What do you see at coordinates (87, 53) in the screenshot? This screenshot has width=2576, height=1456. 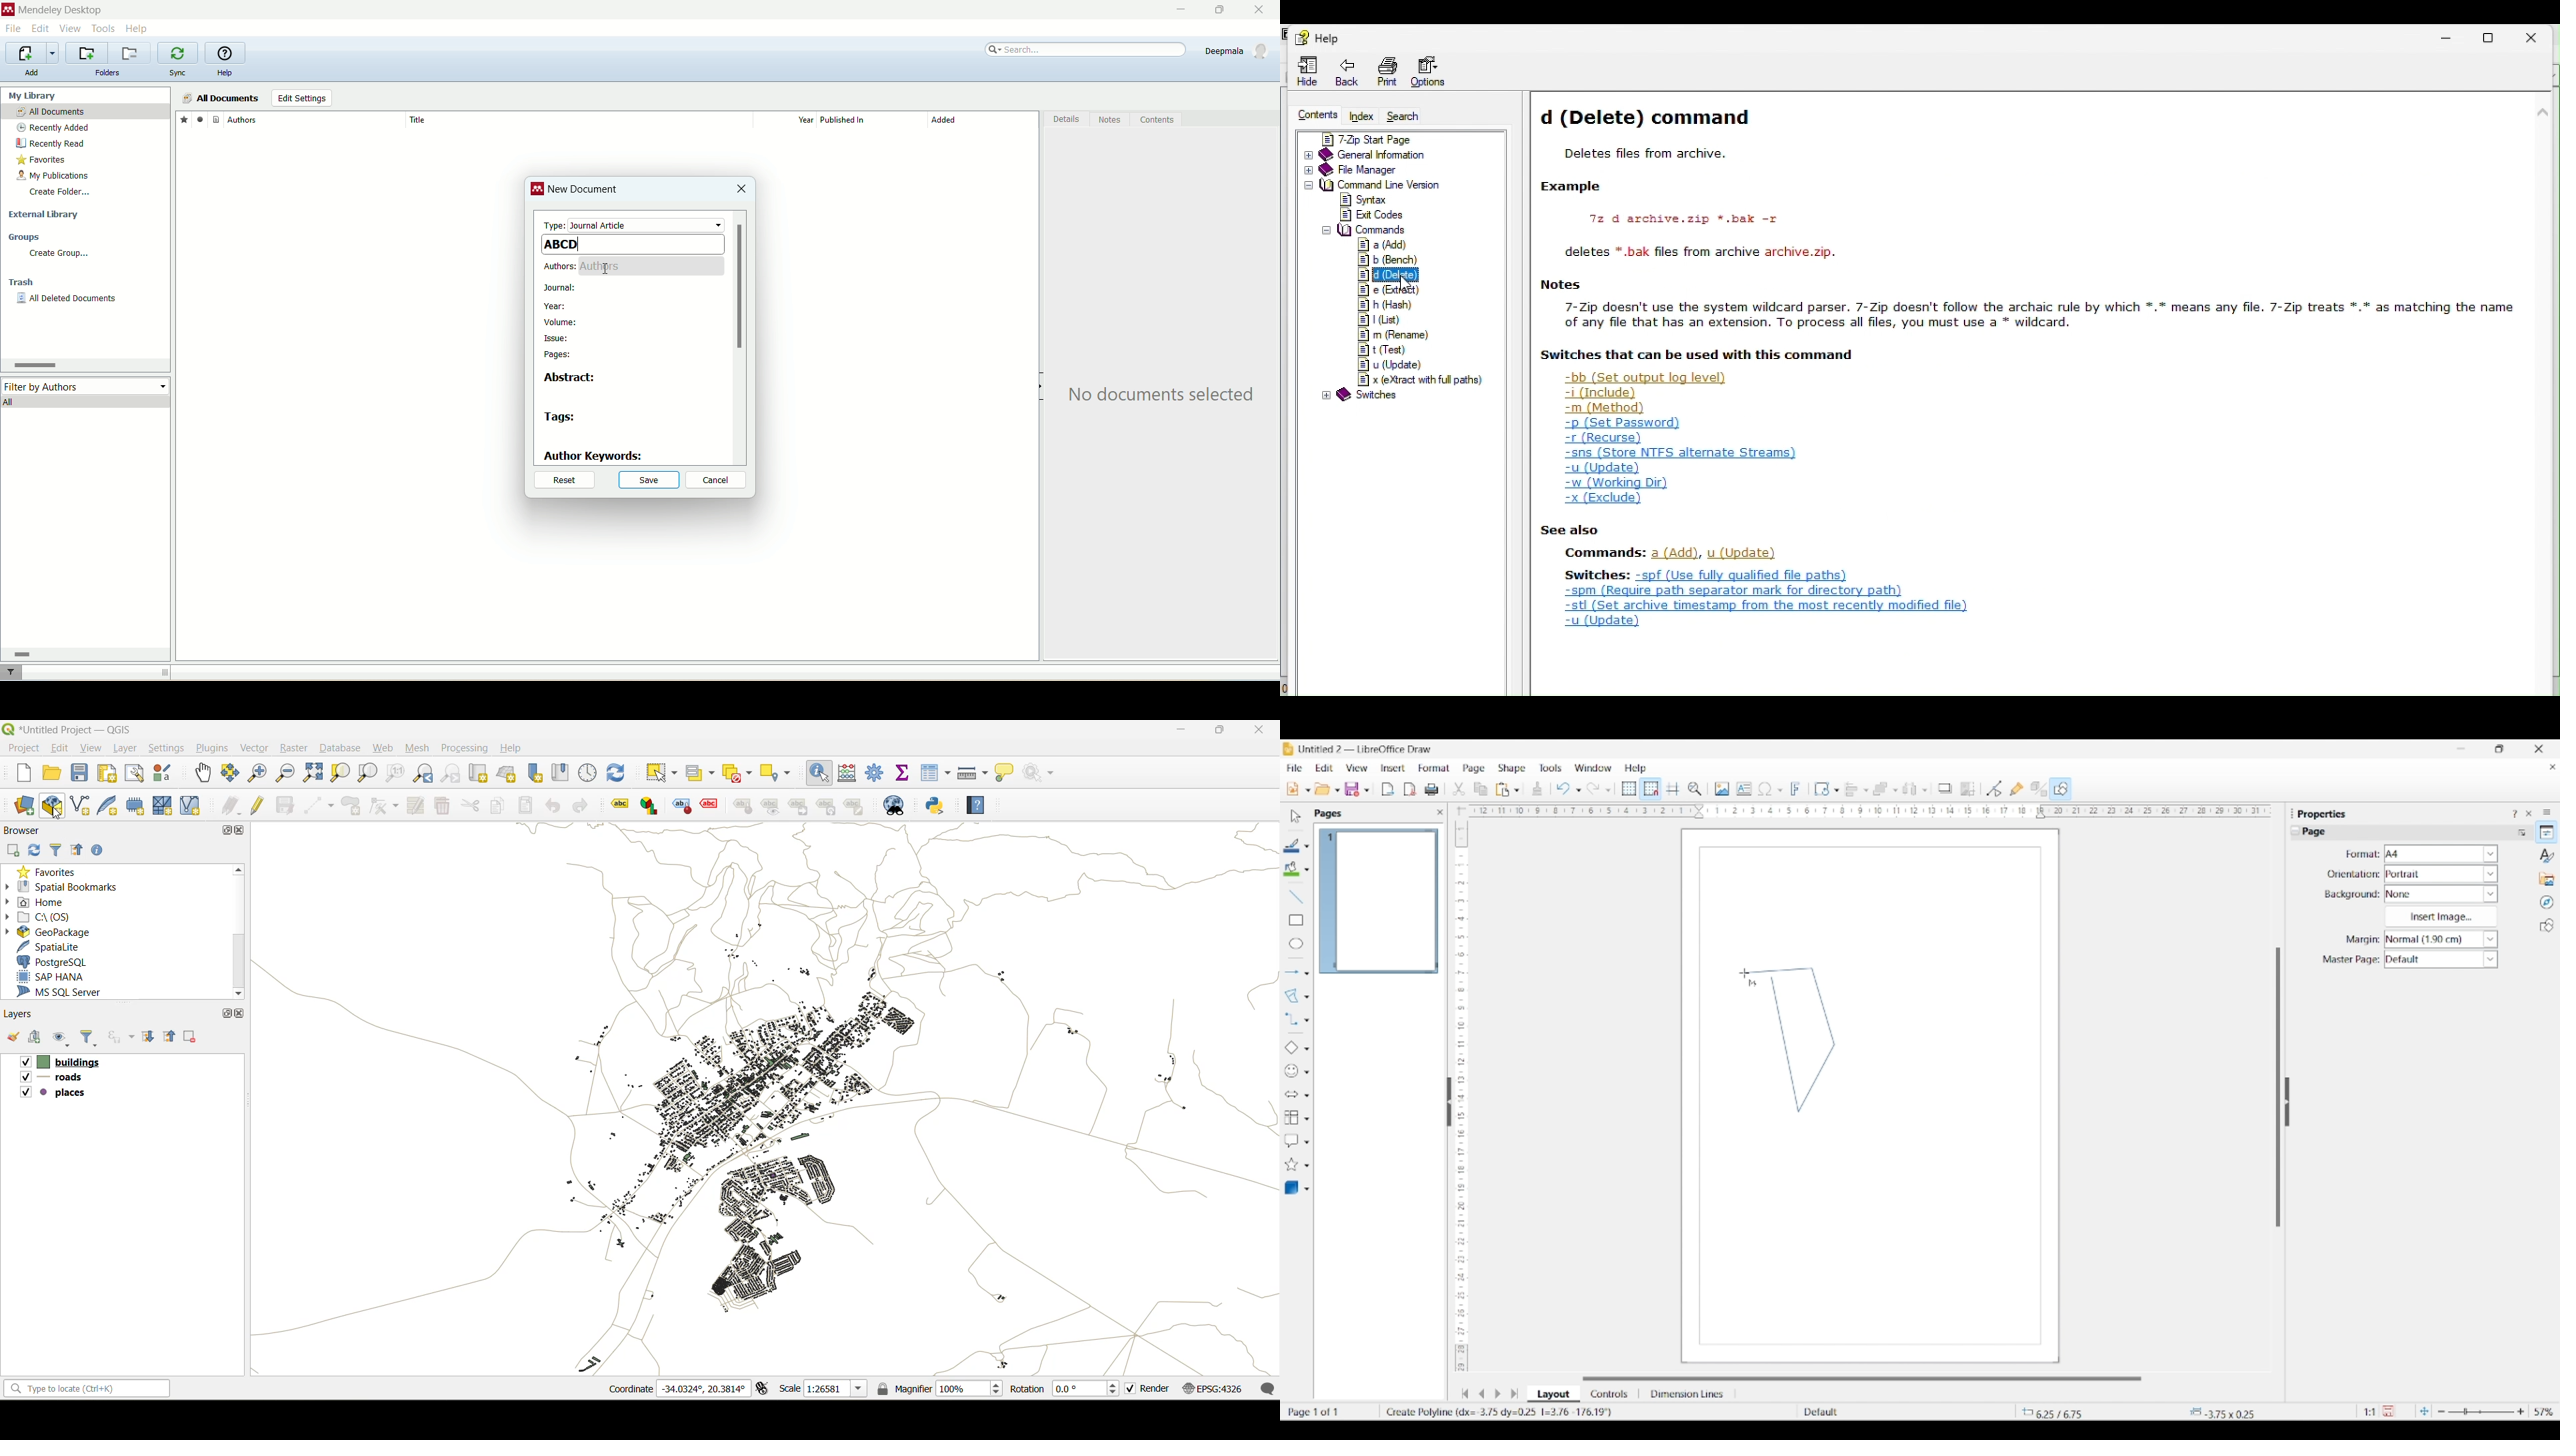 I see `create a new folder` at bounding box center [87, 53].